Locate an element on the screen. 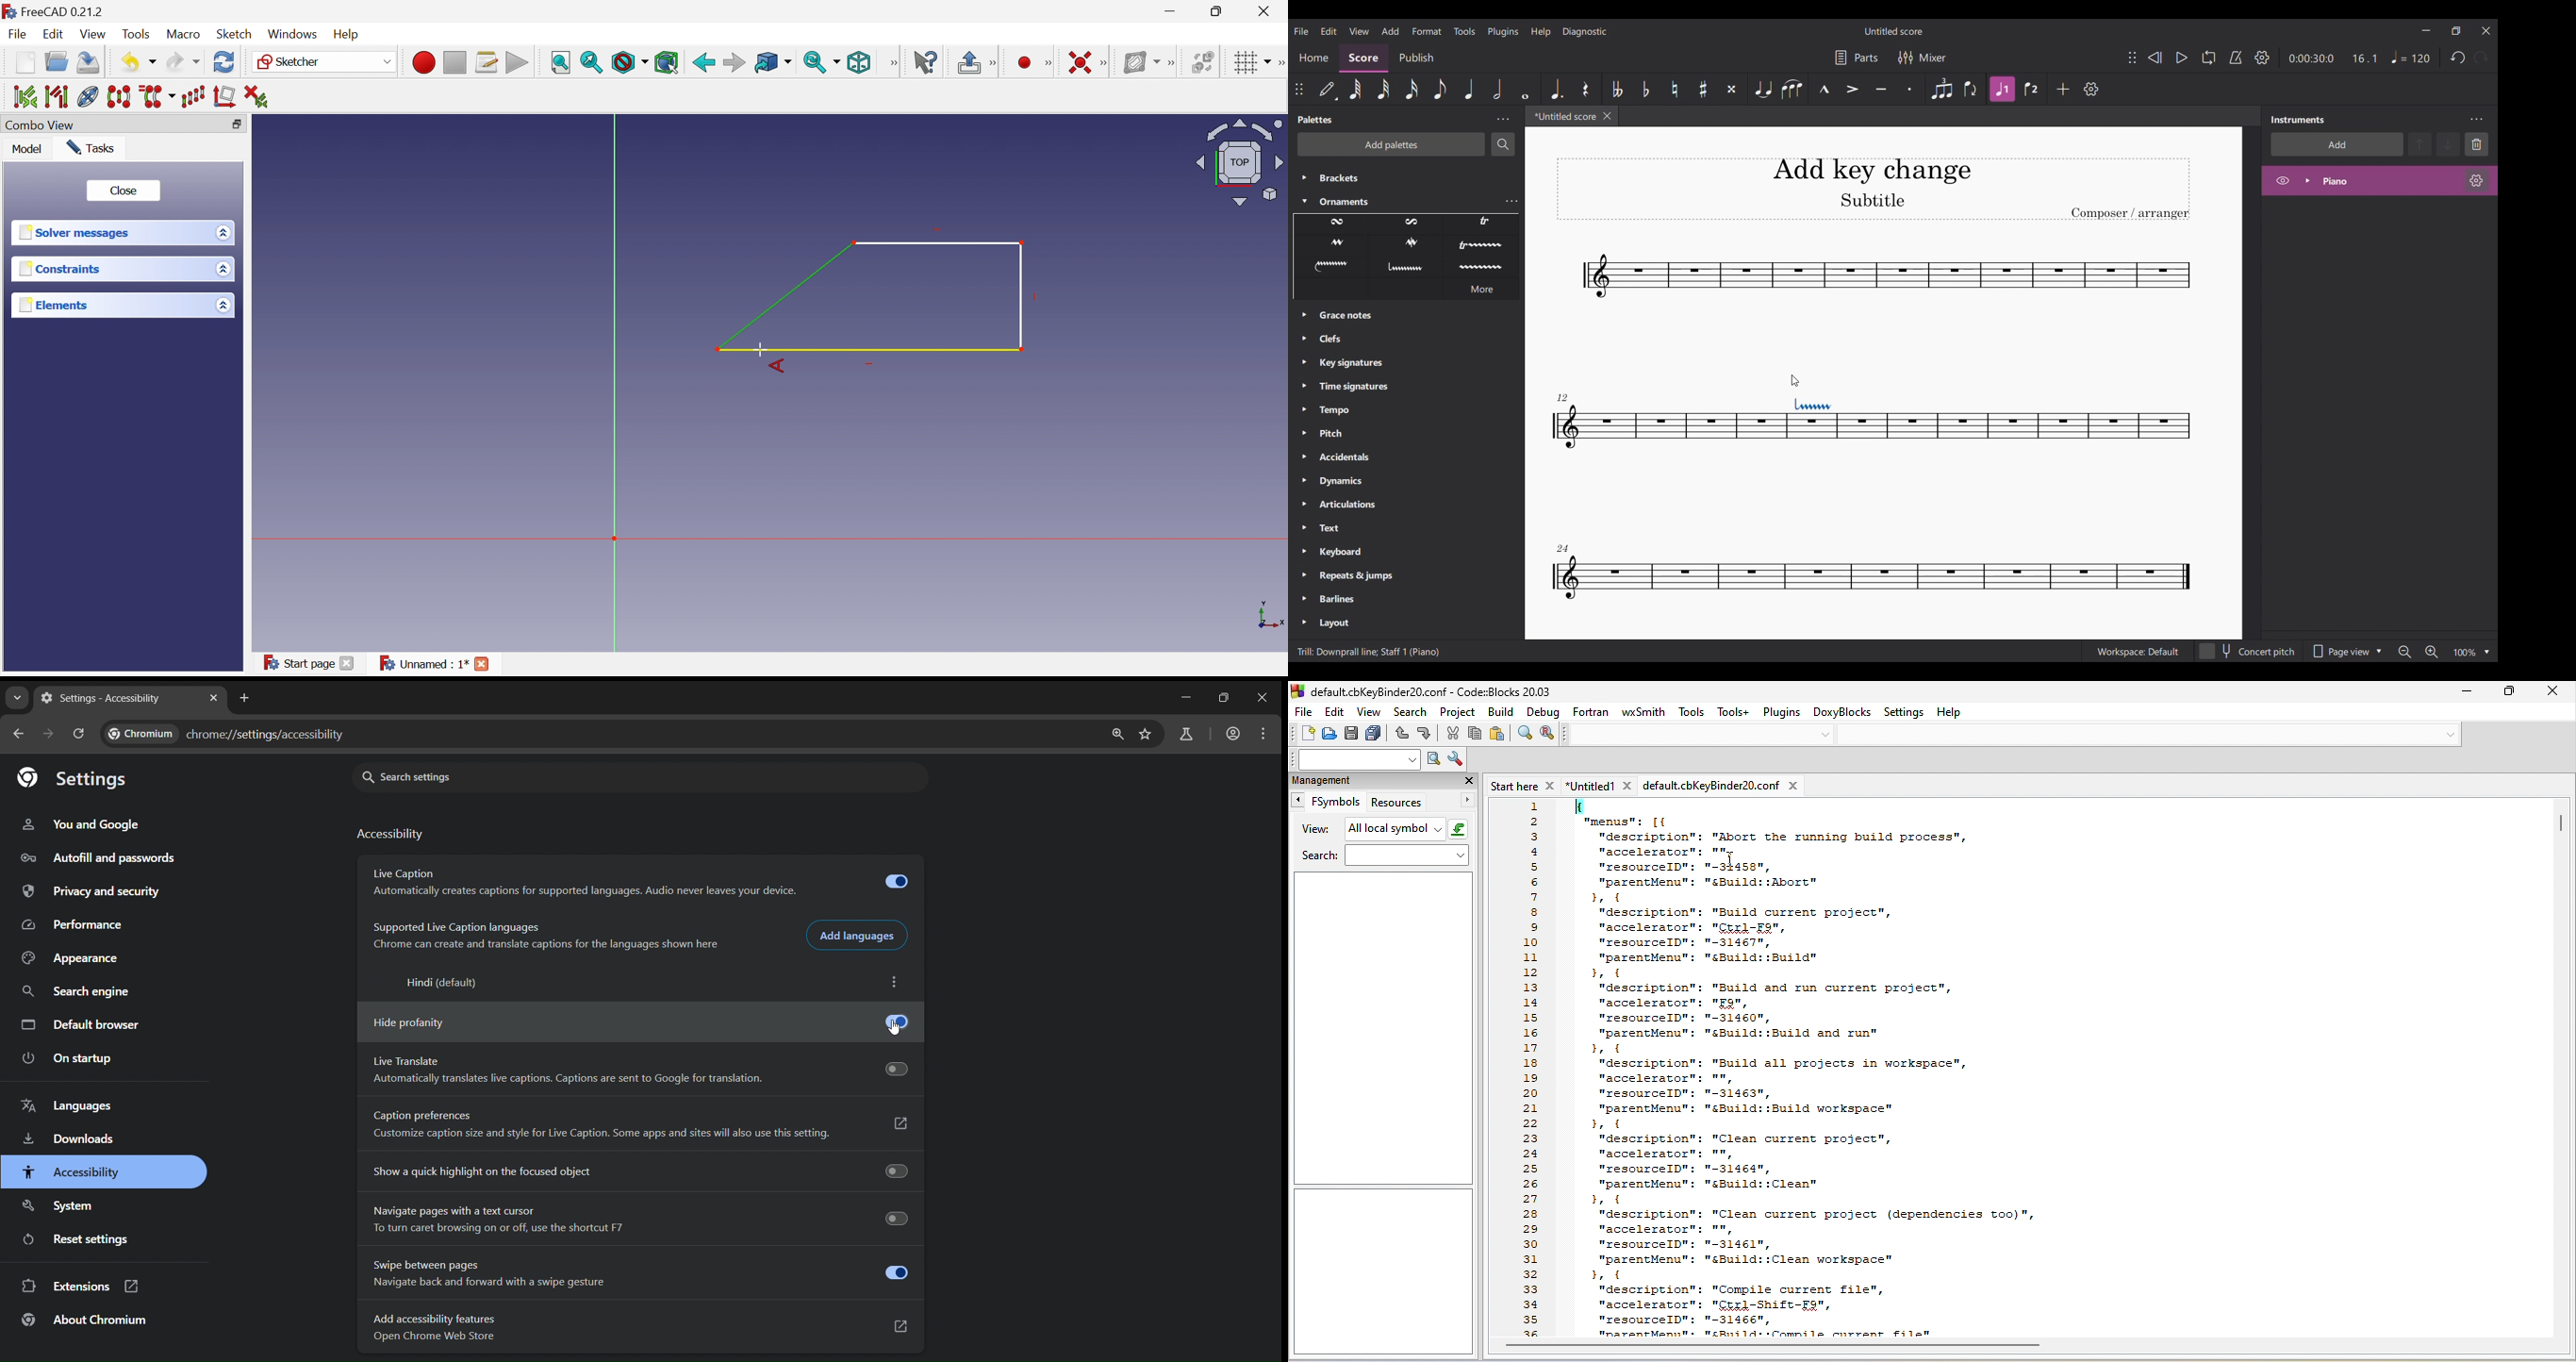  Voice 2 is located at coordinates (2032, 88).